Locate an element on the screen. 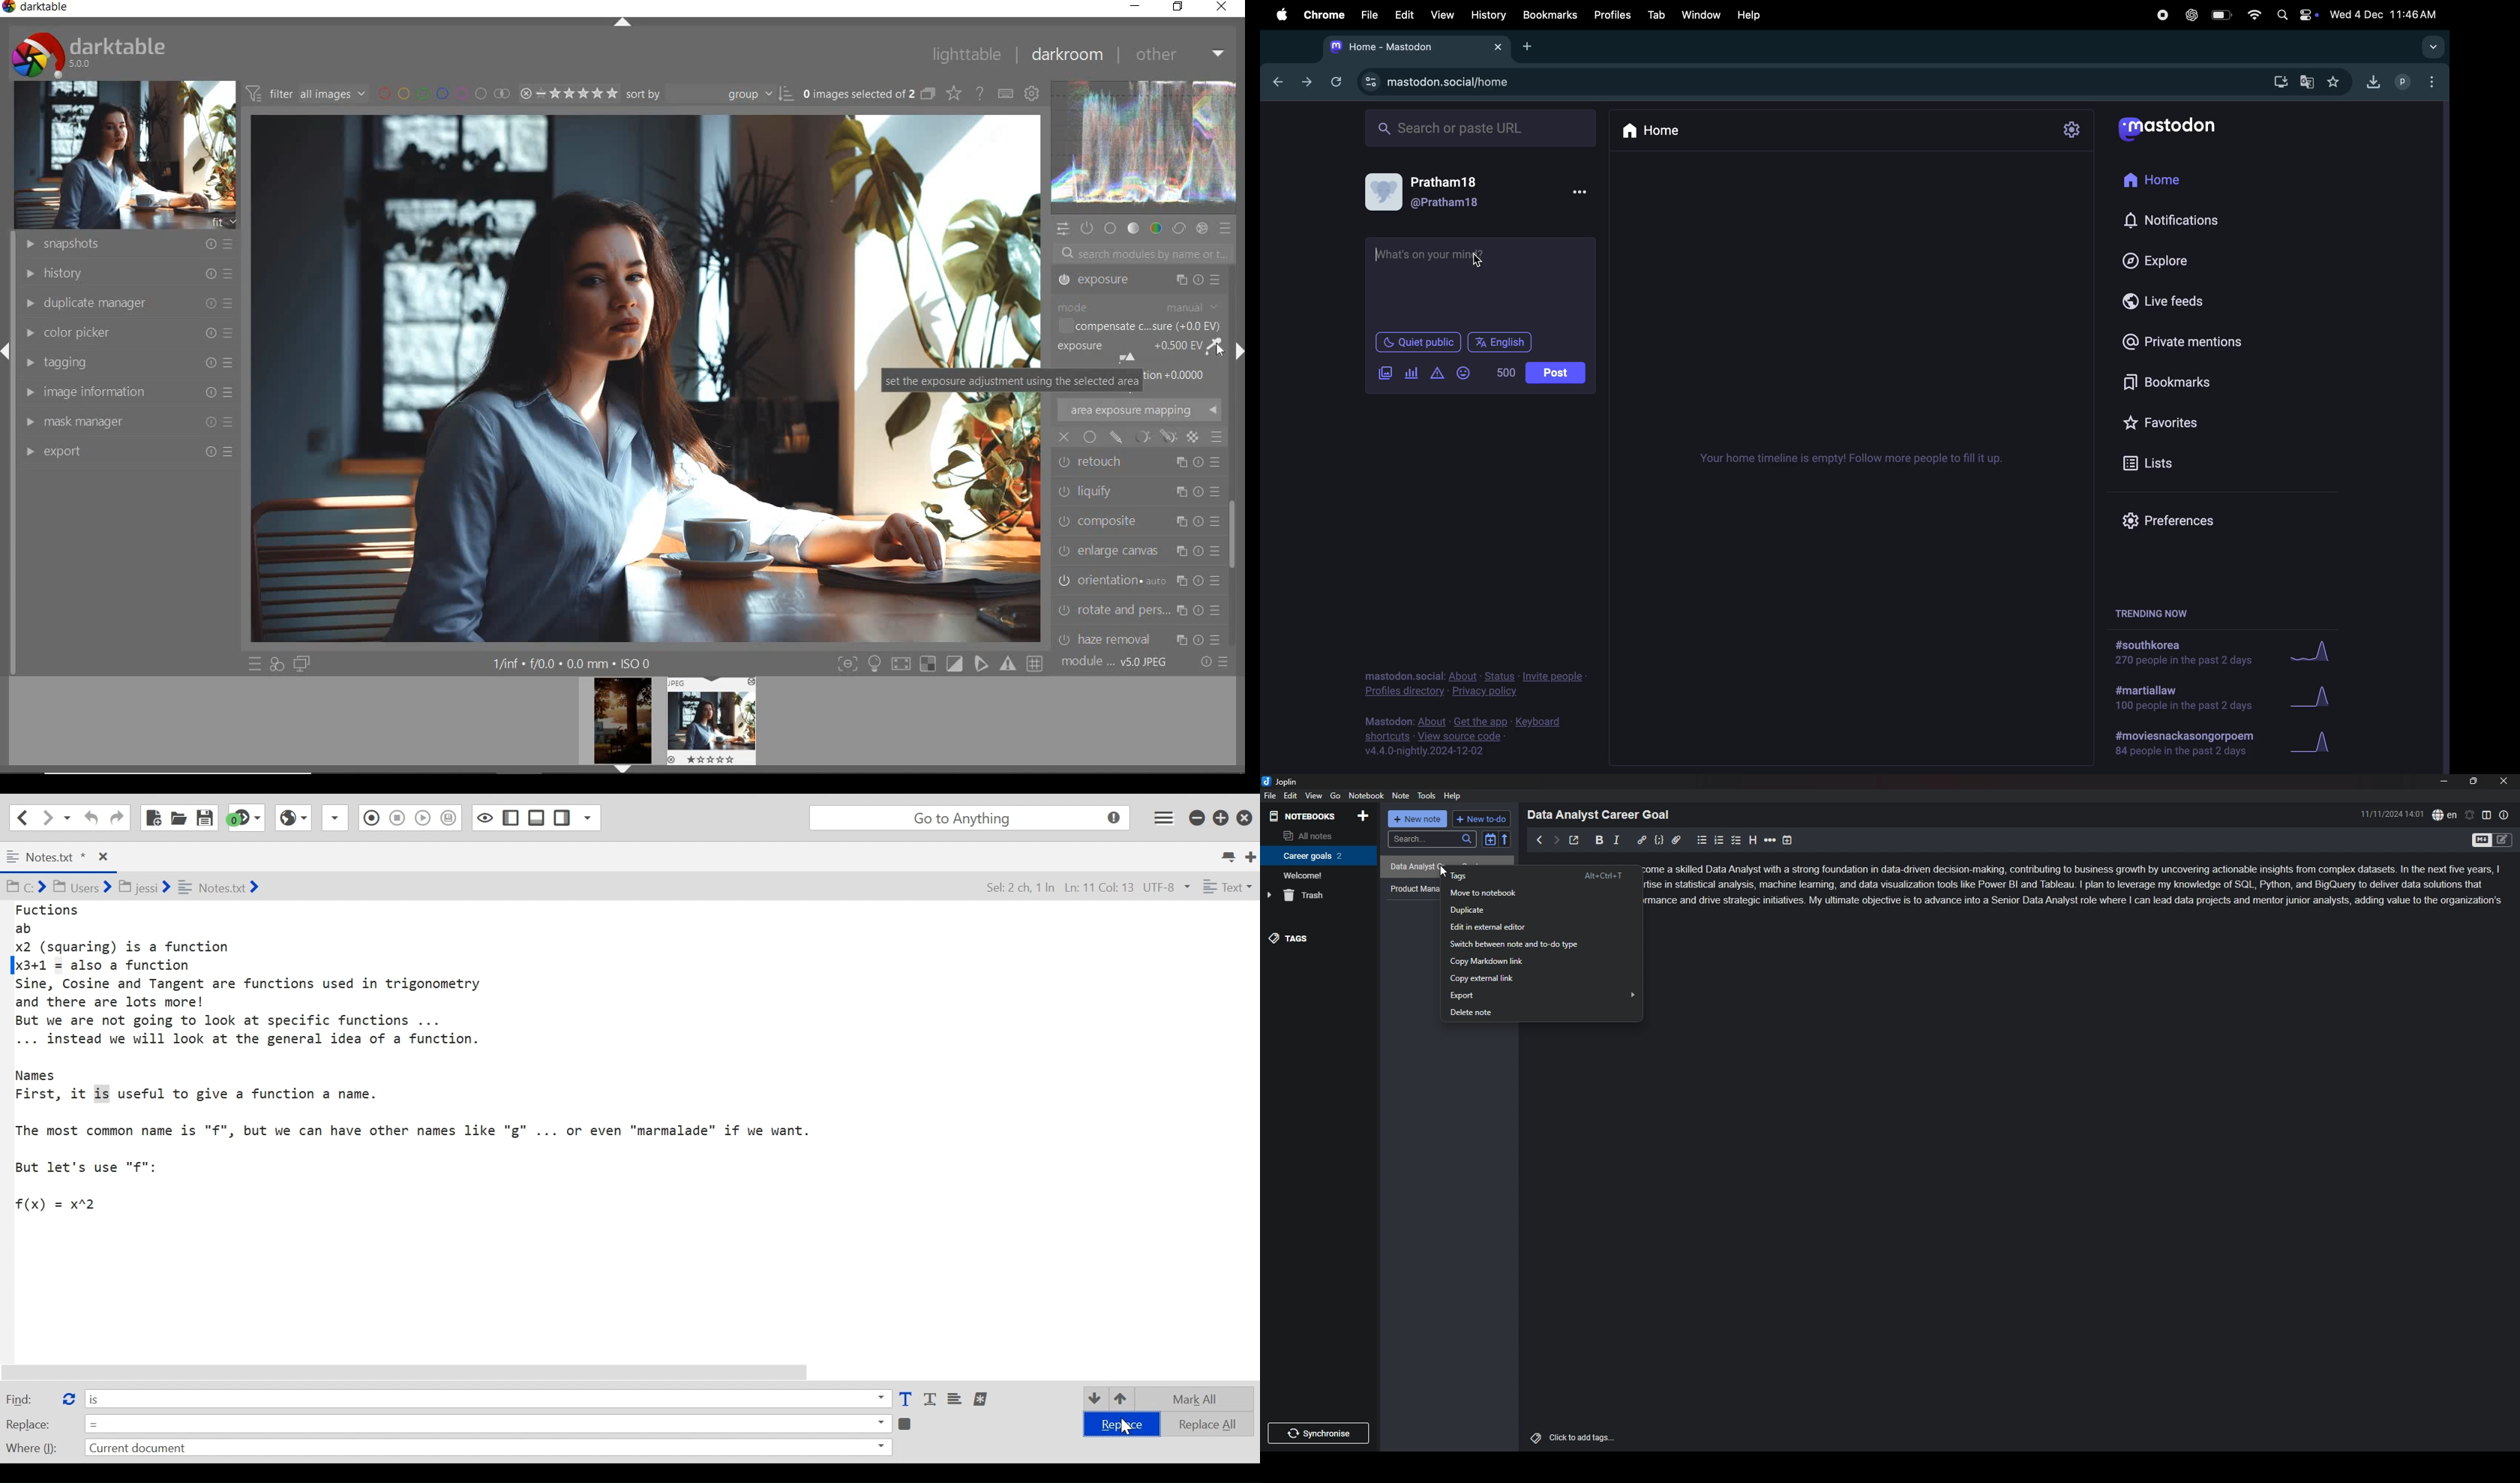  Cursor is located at coordinates (1444, 873).